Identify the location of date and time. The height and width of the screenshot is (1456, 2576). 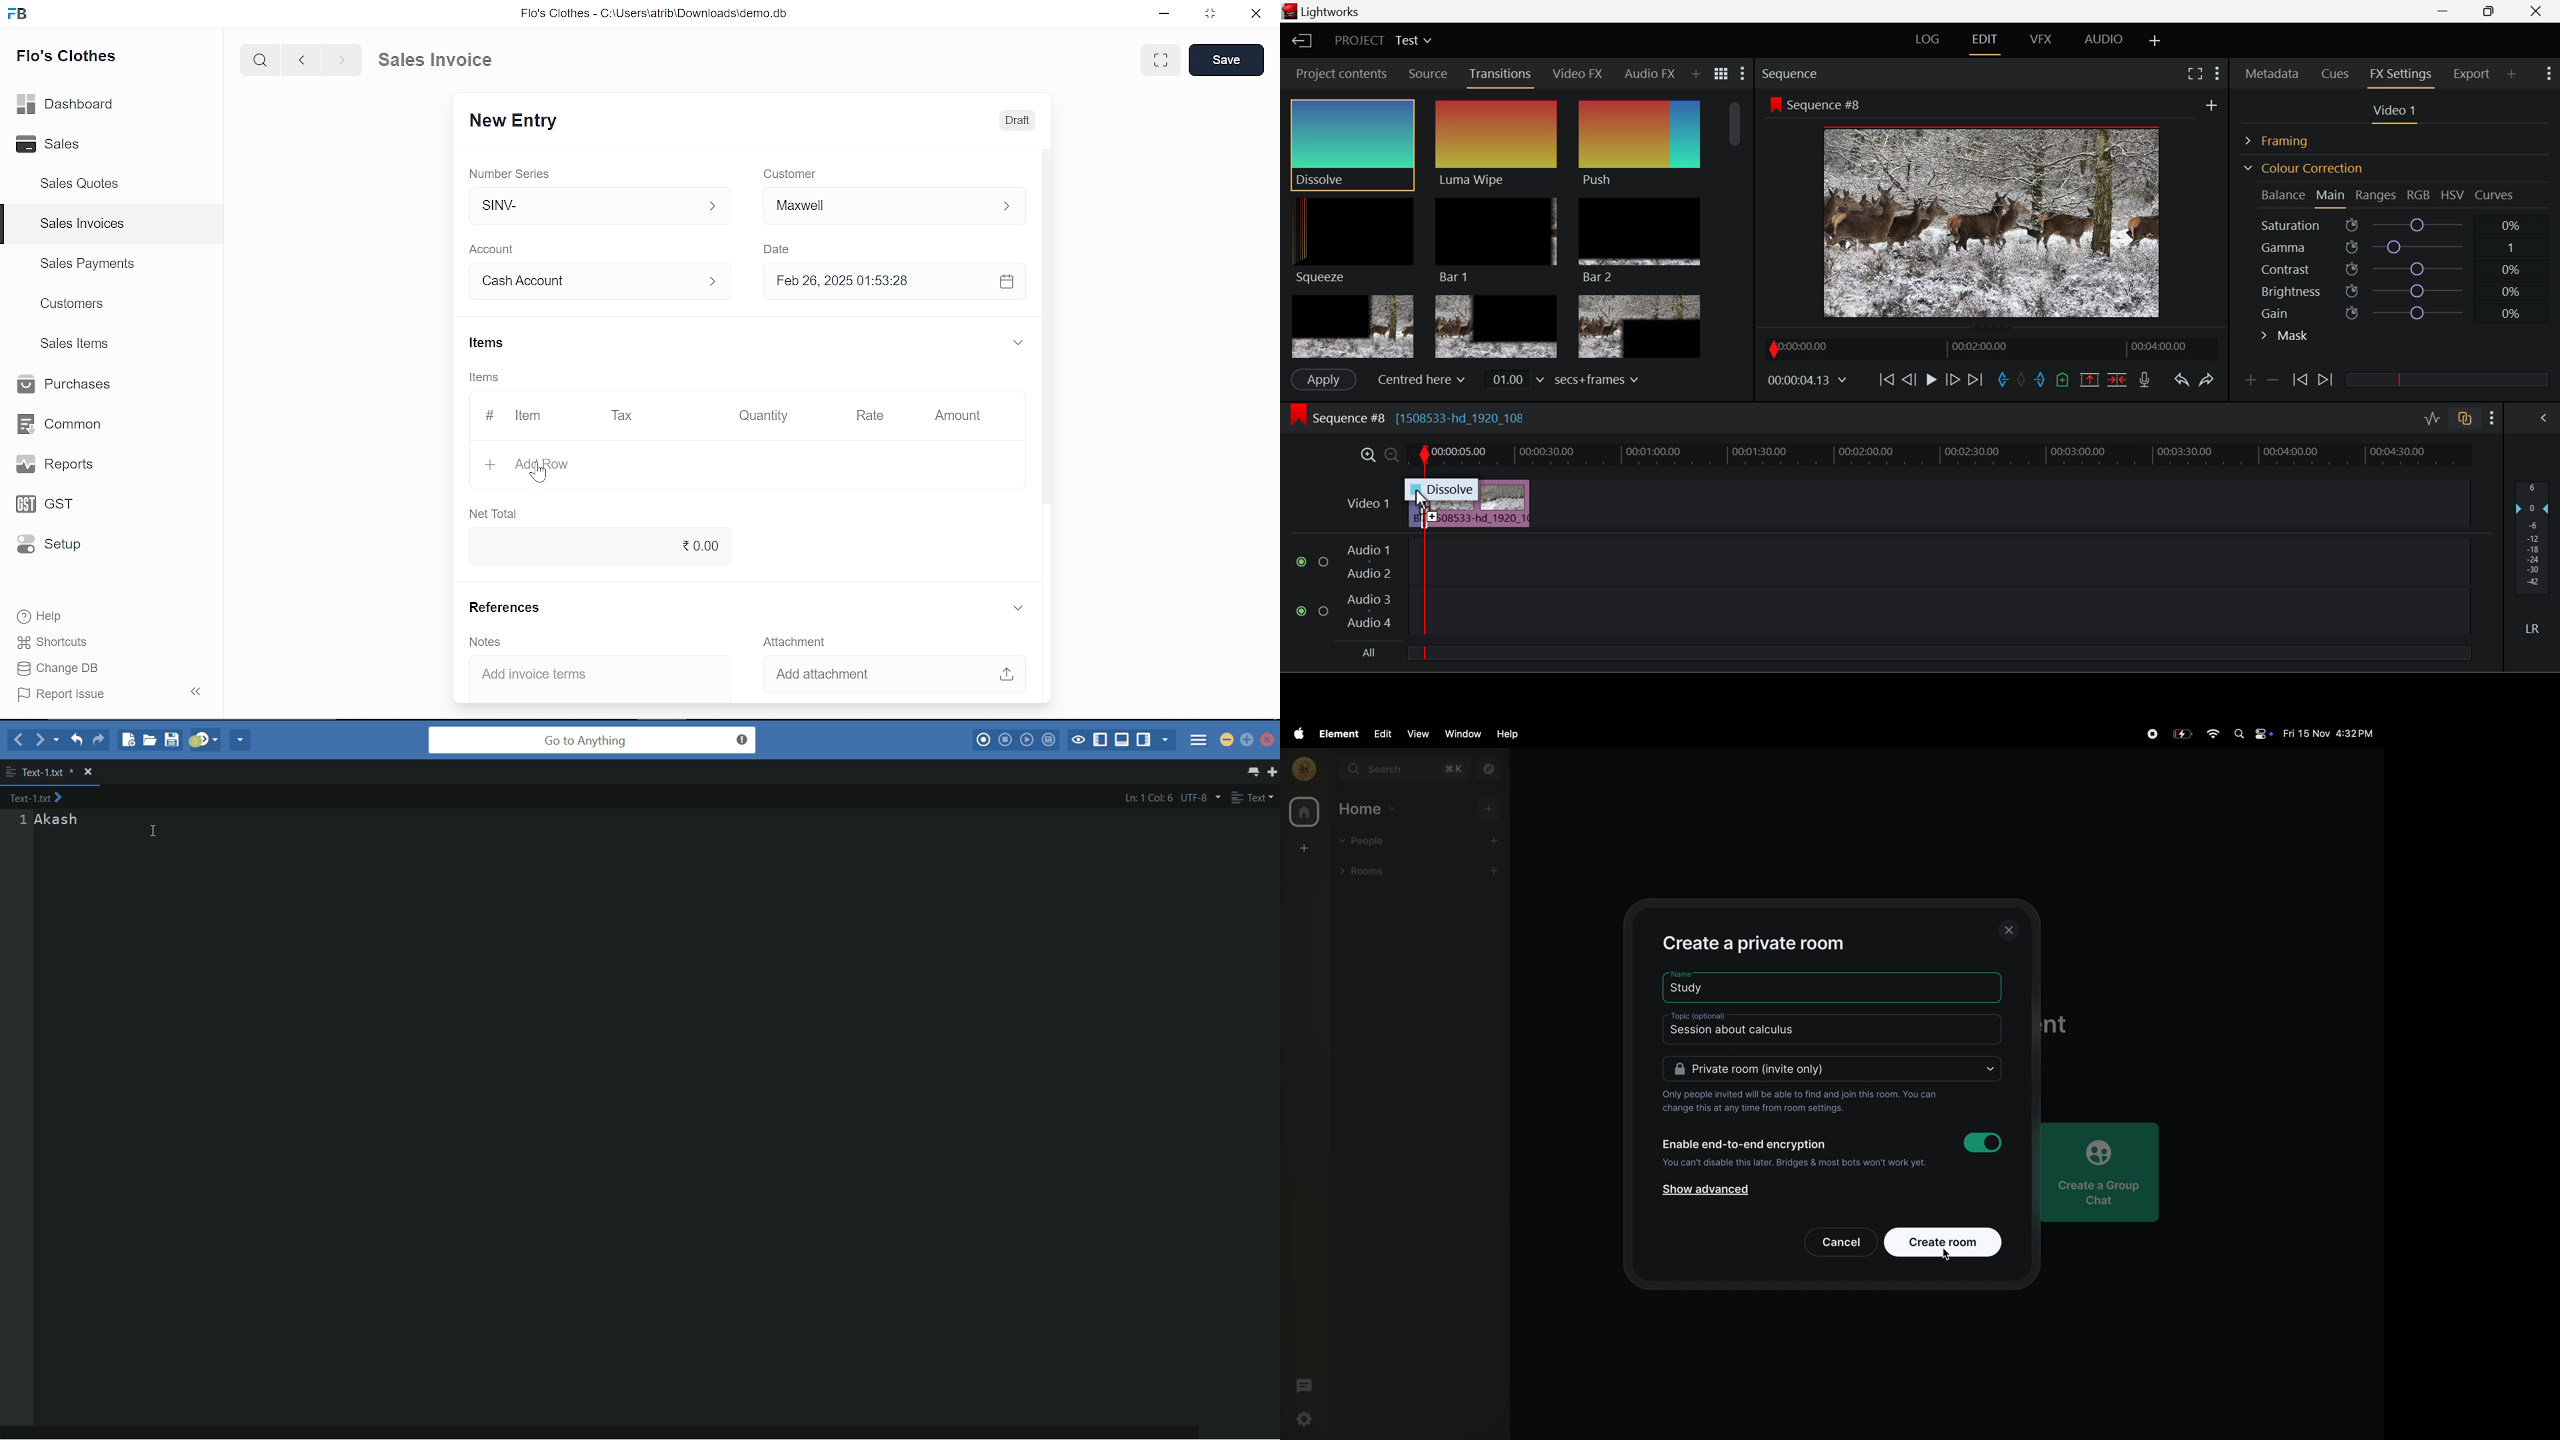
(2328, 734).